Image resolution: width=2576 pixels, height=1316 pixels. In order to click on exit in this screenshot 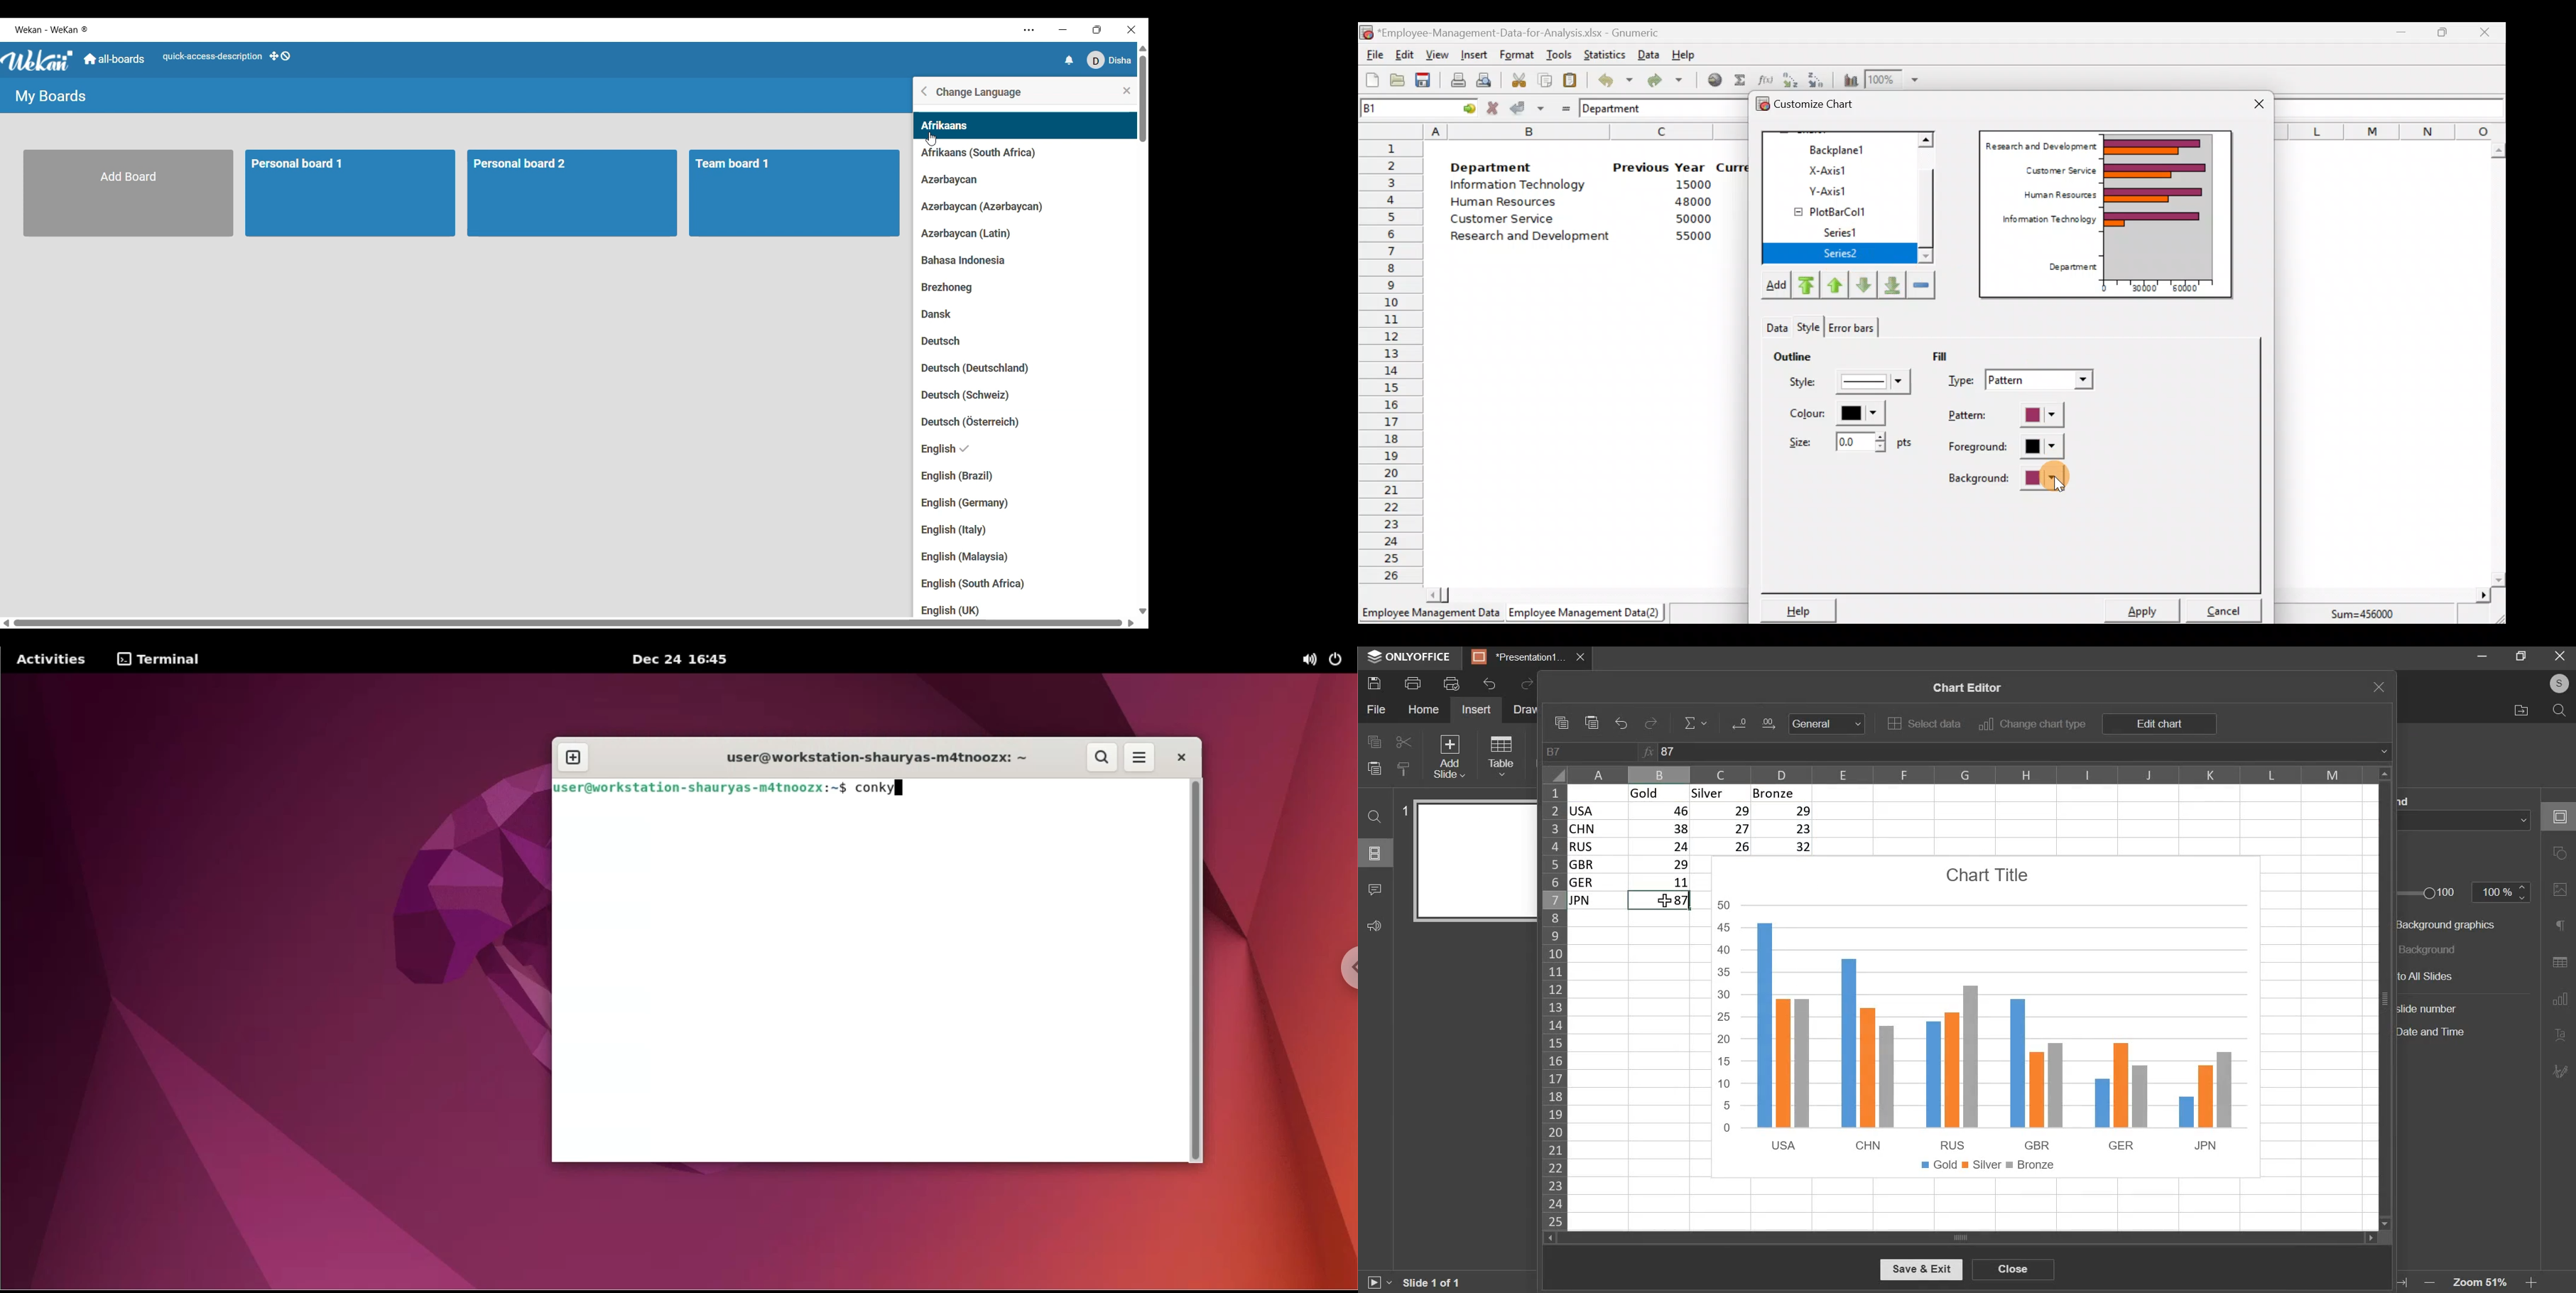, I will do `click(2380, 687)`.